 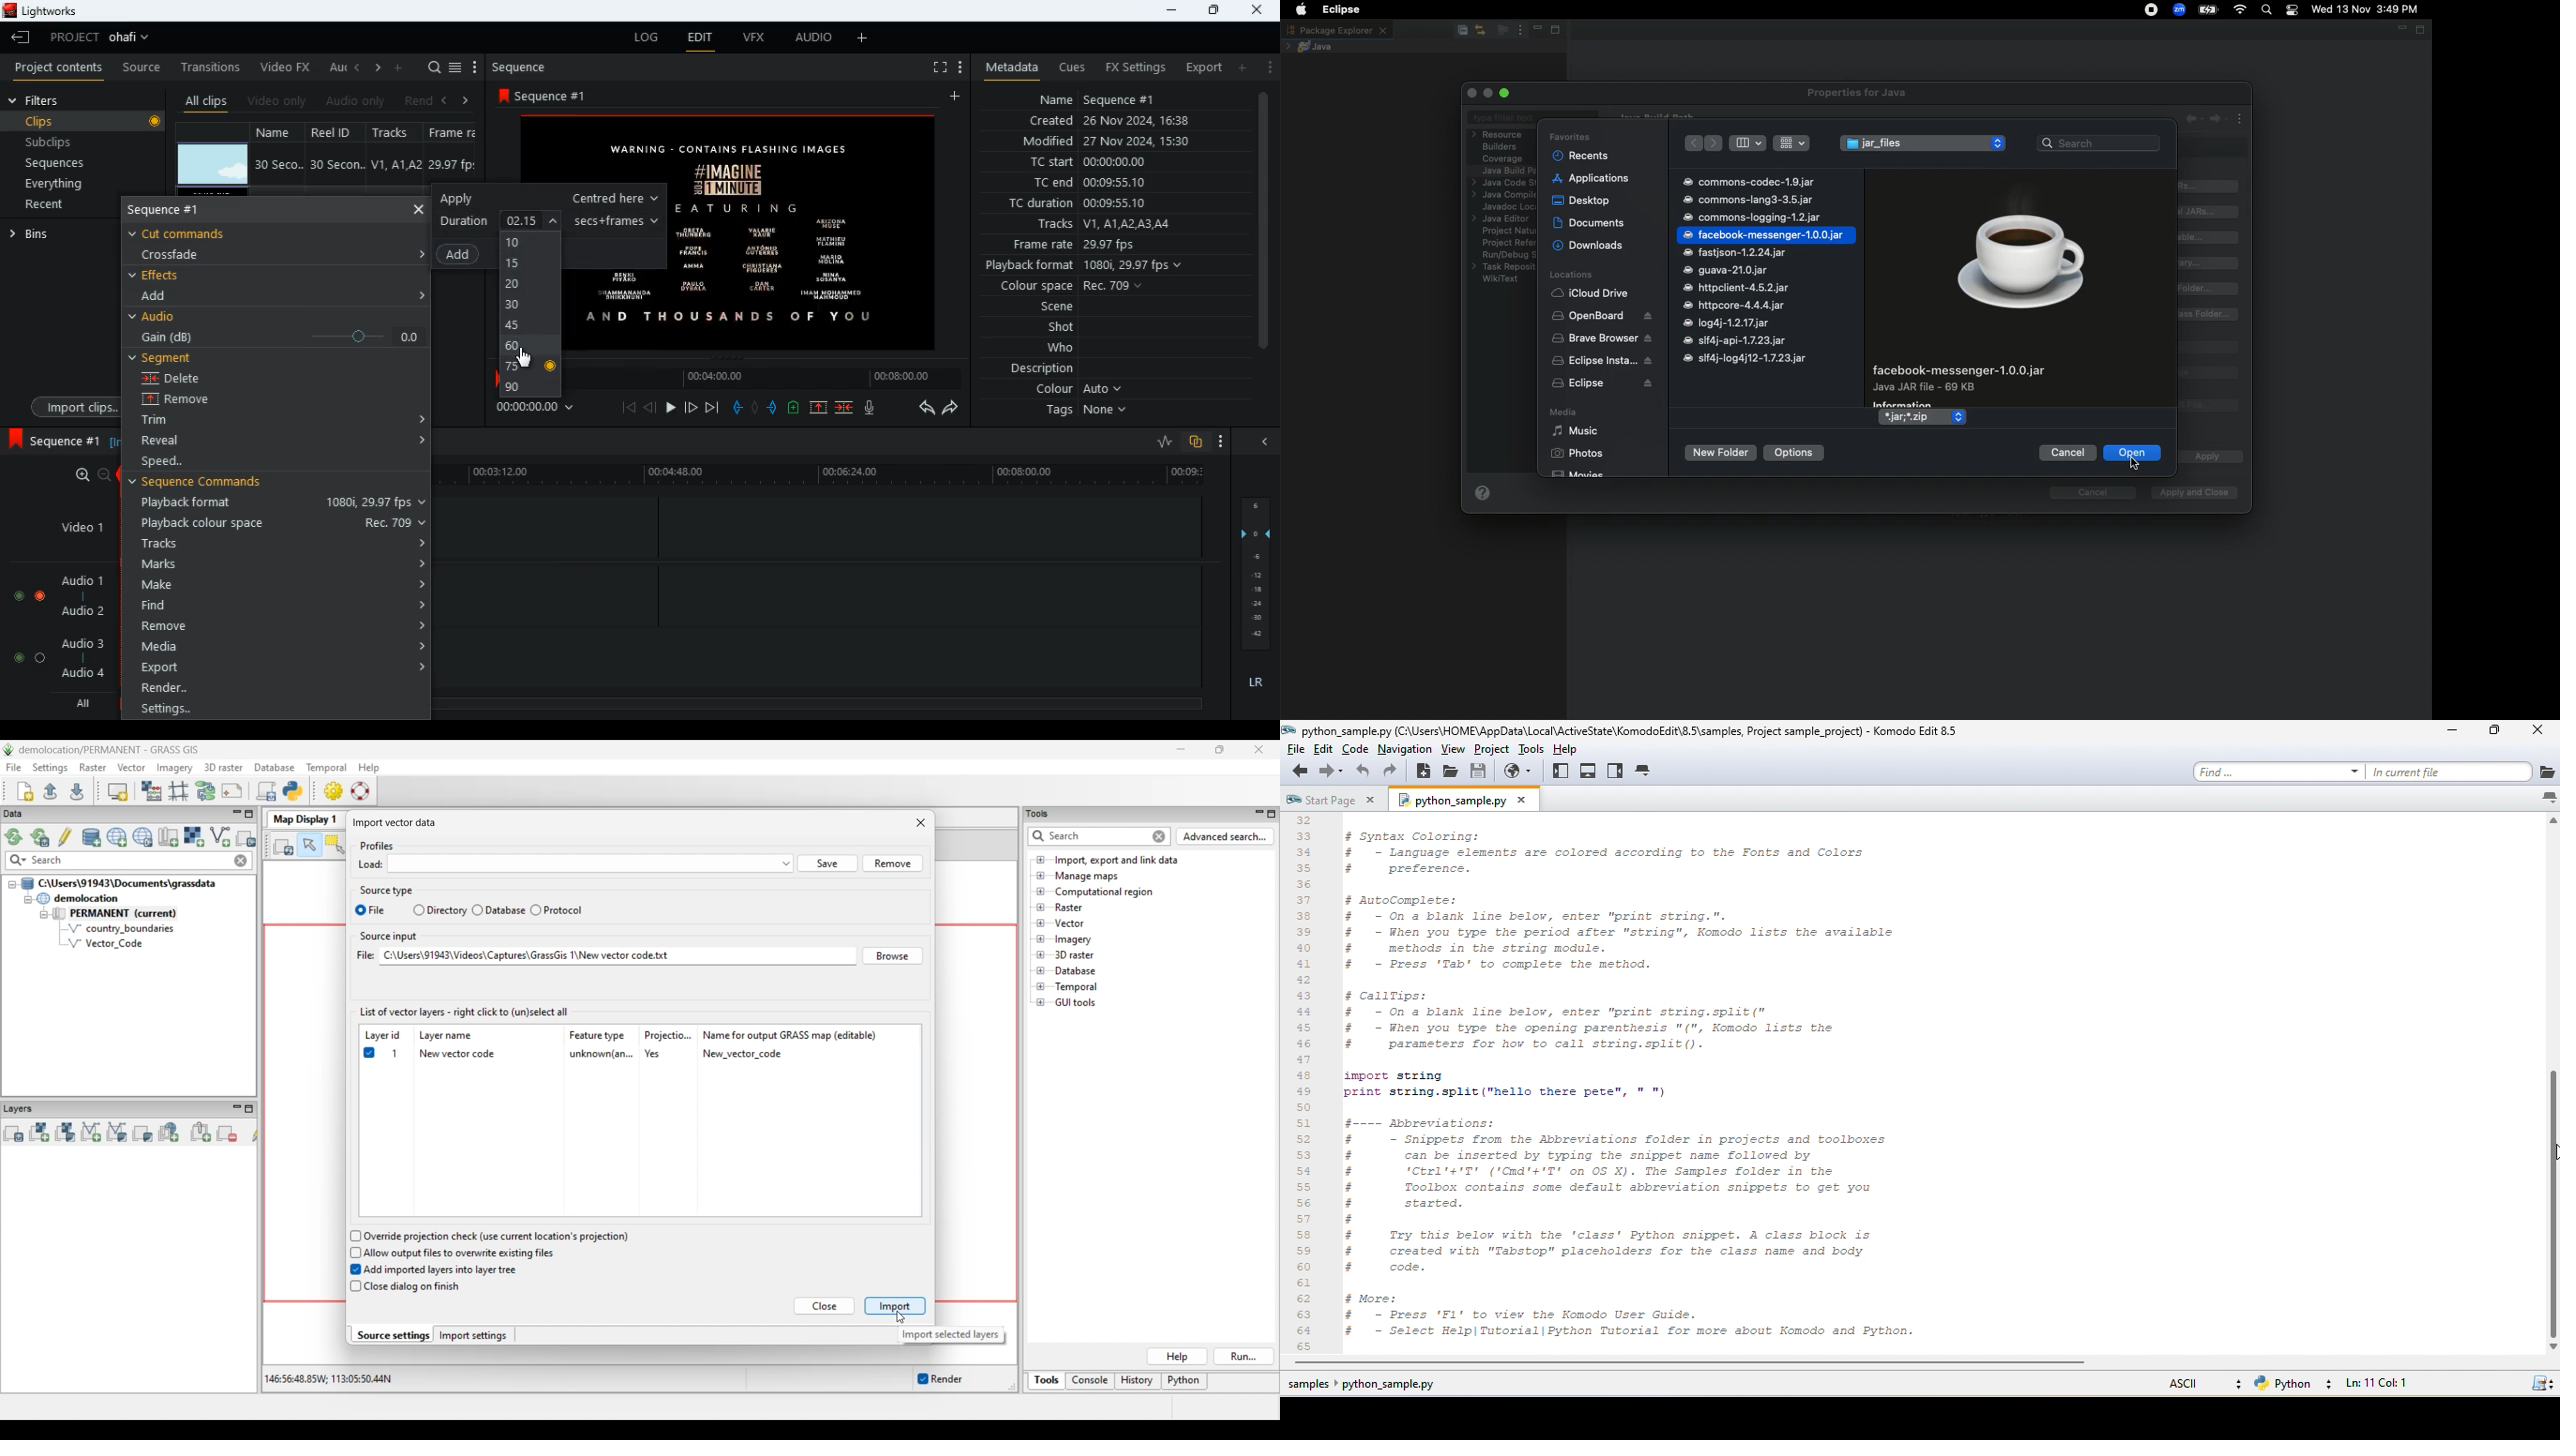 I want to click on sequences, so click(x=57, y=163).